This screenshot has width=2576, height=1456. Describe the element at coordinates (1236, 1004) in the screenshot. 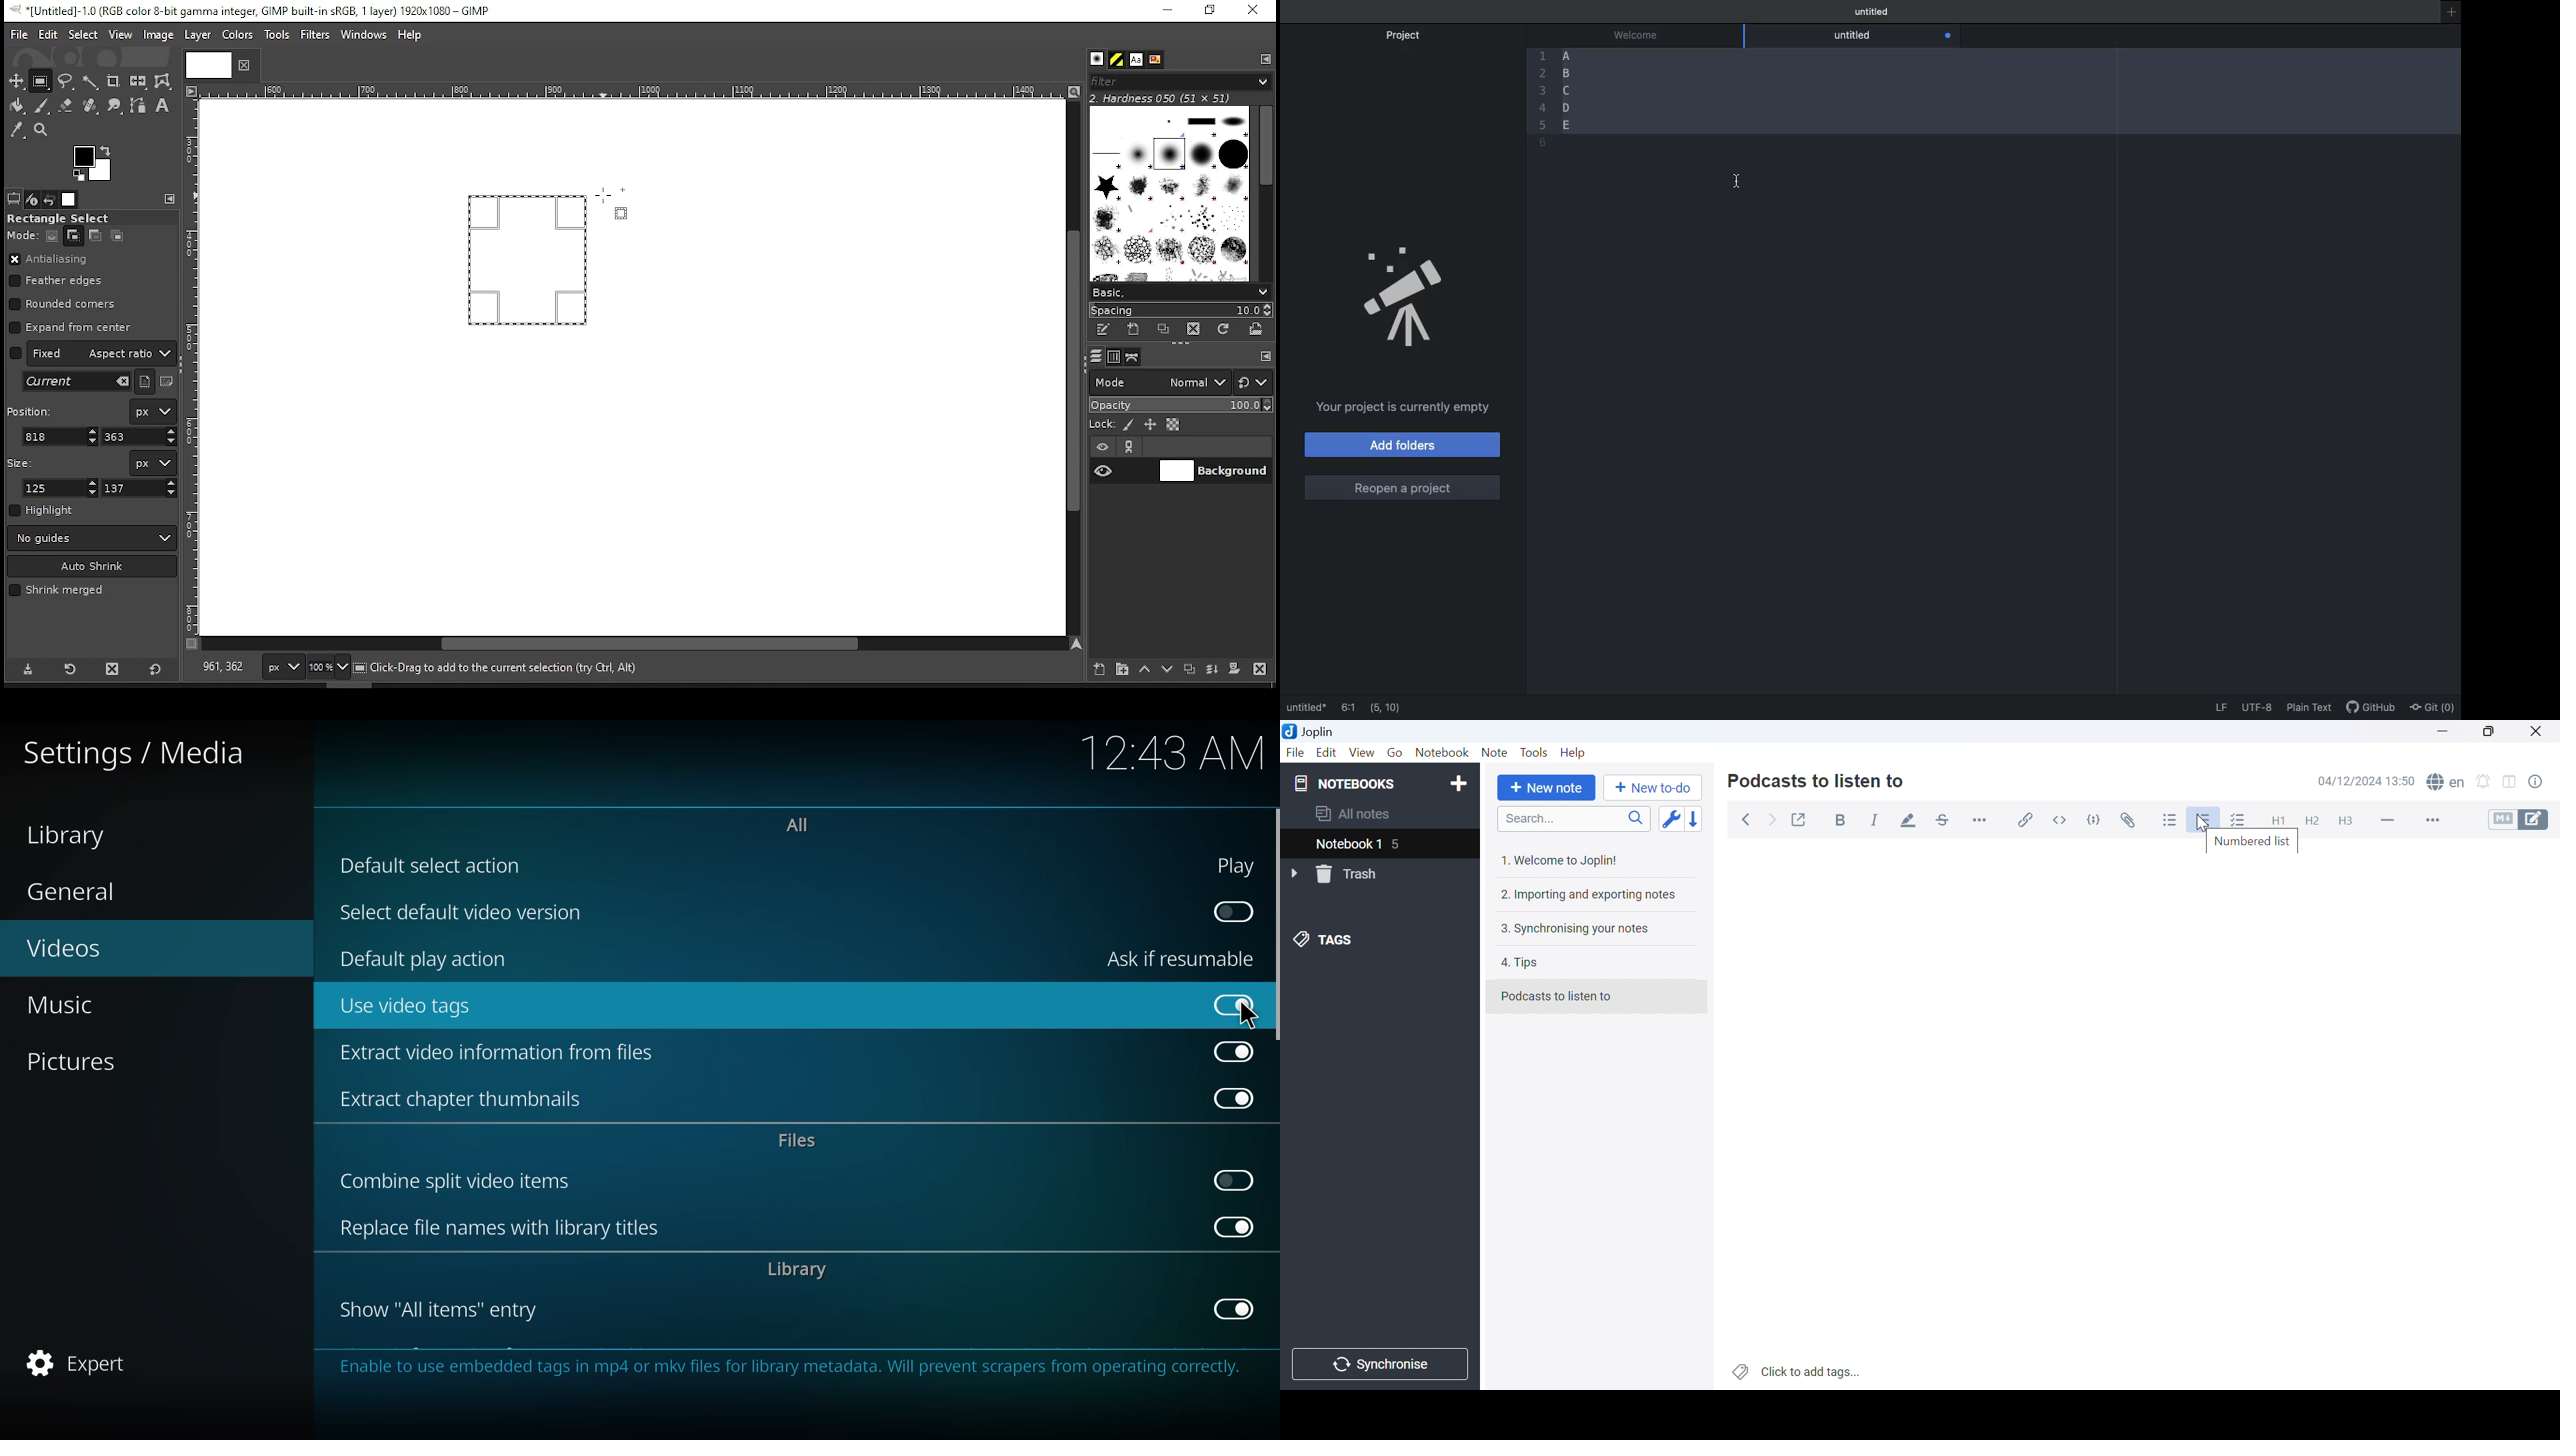

I see `enabled` at that location.